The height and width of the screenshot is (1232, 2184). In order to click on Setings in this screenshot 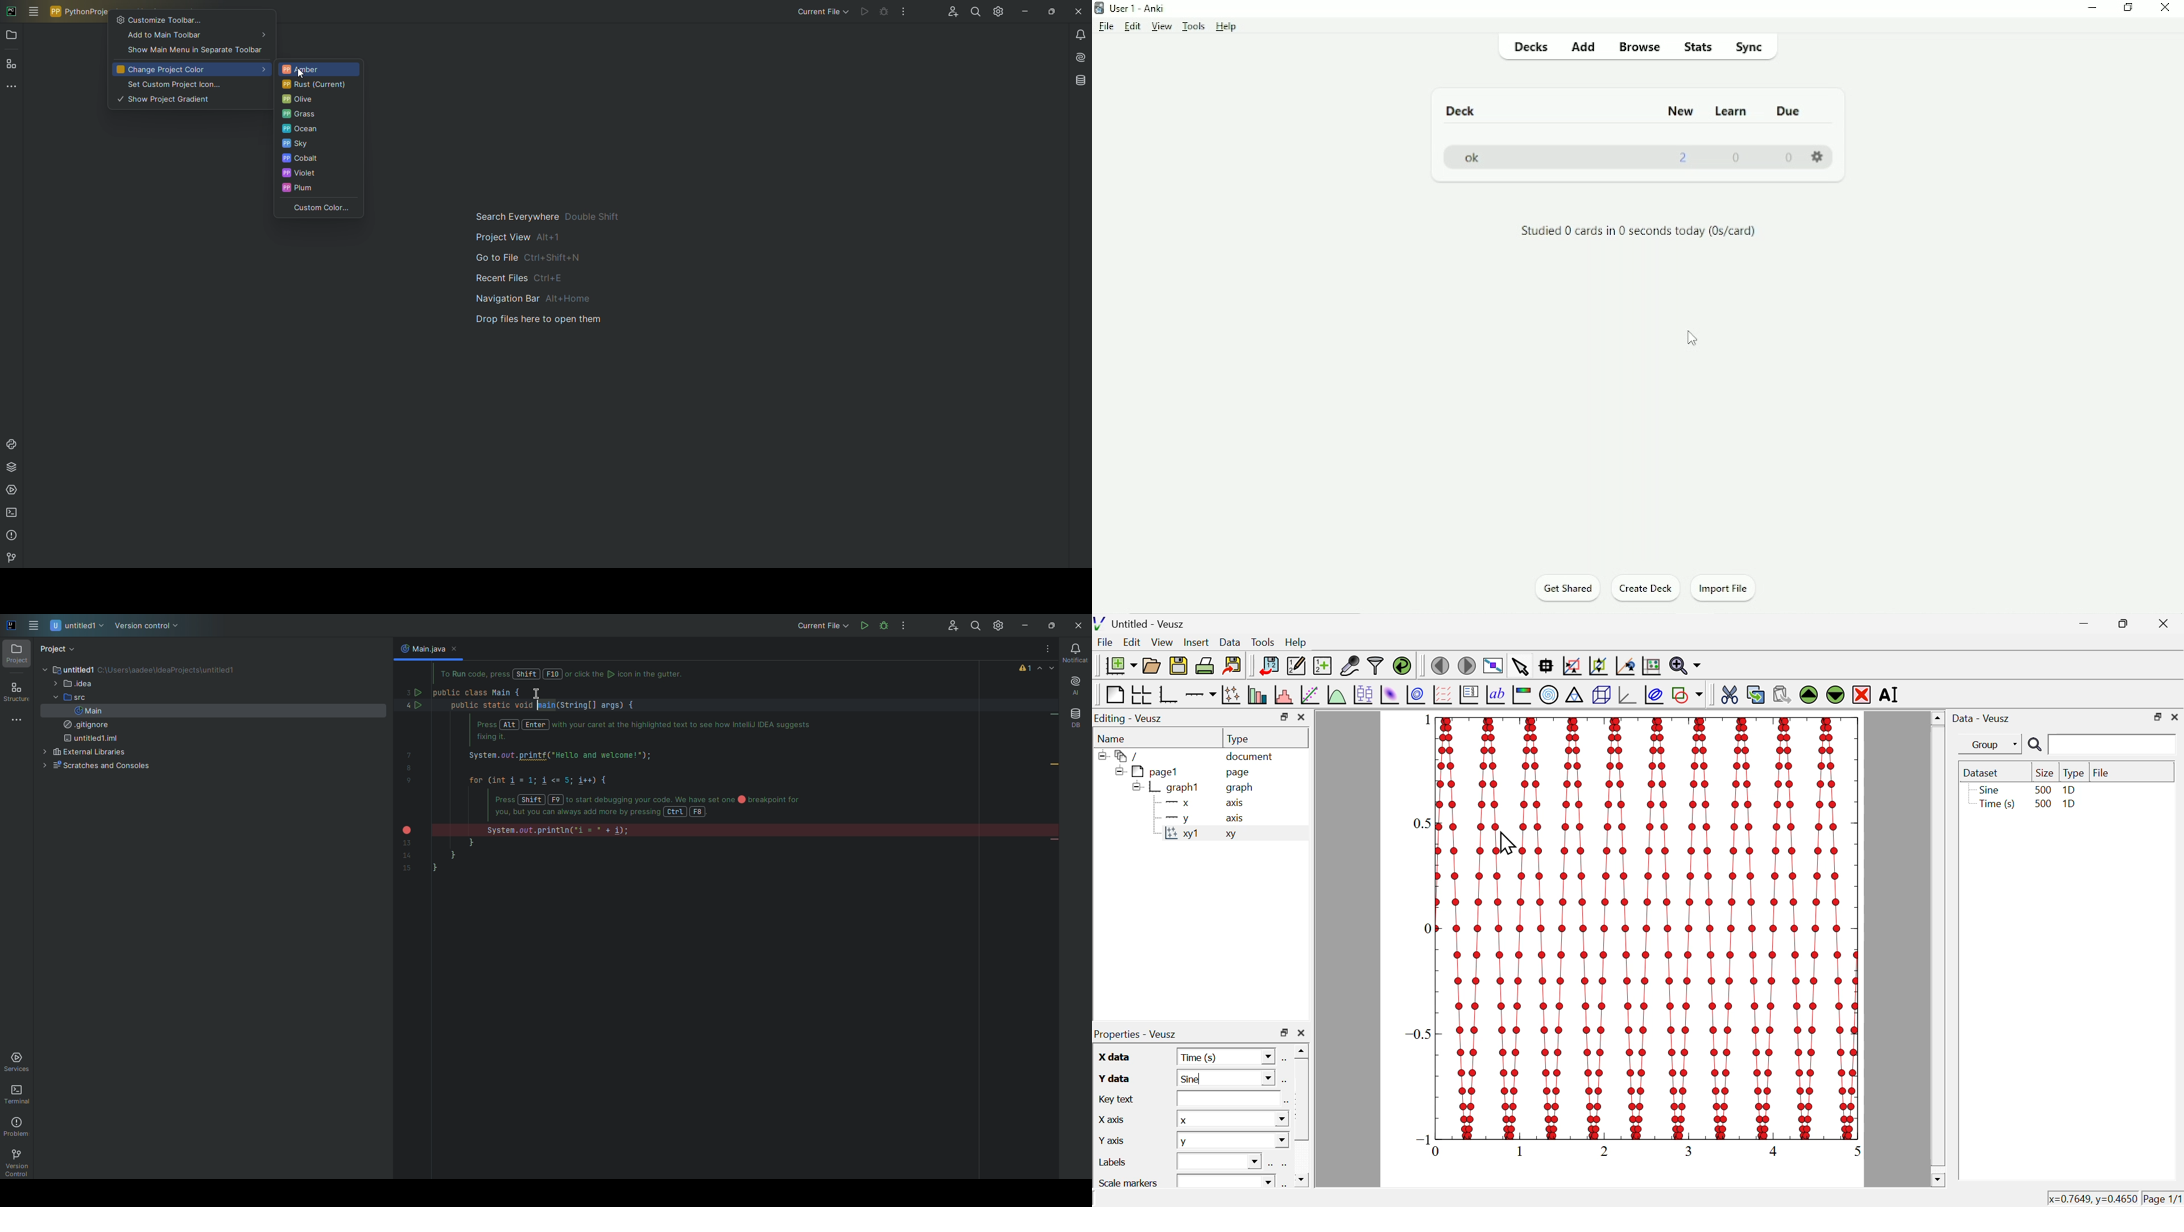, I will do `click(996, 11)`.